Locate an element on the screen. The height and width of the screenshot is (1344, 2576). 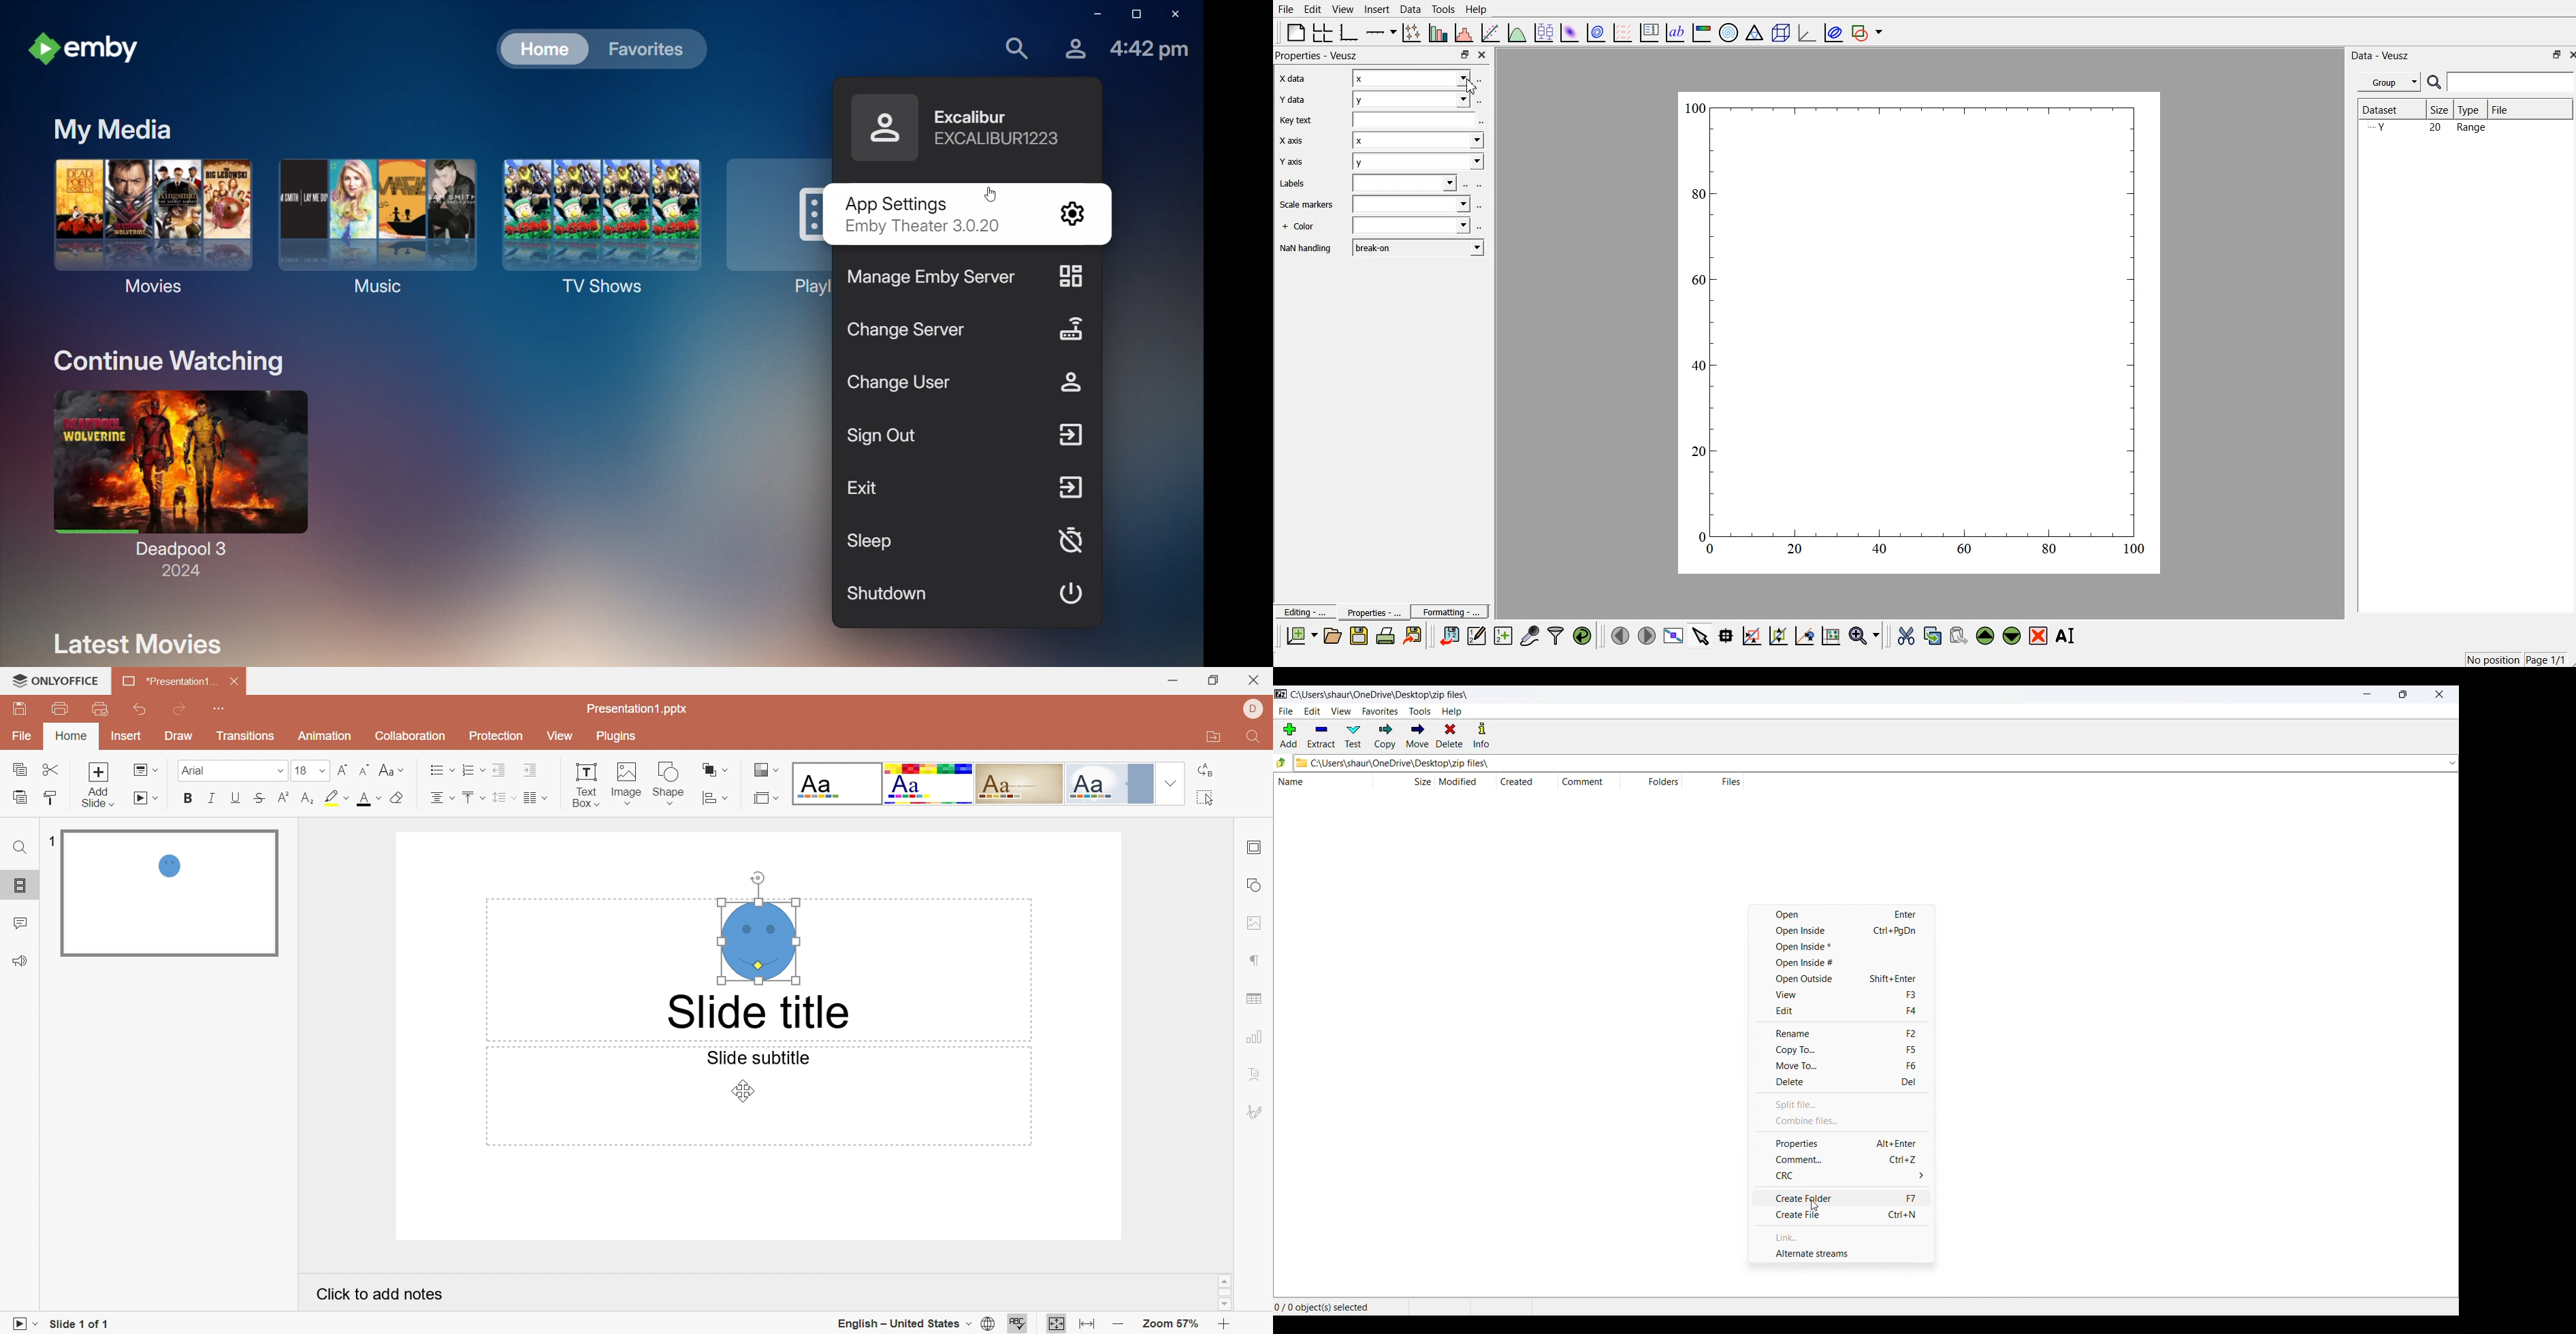
plot a 2d dataset as an is located at coordinates (1569, 31).